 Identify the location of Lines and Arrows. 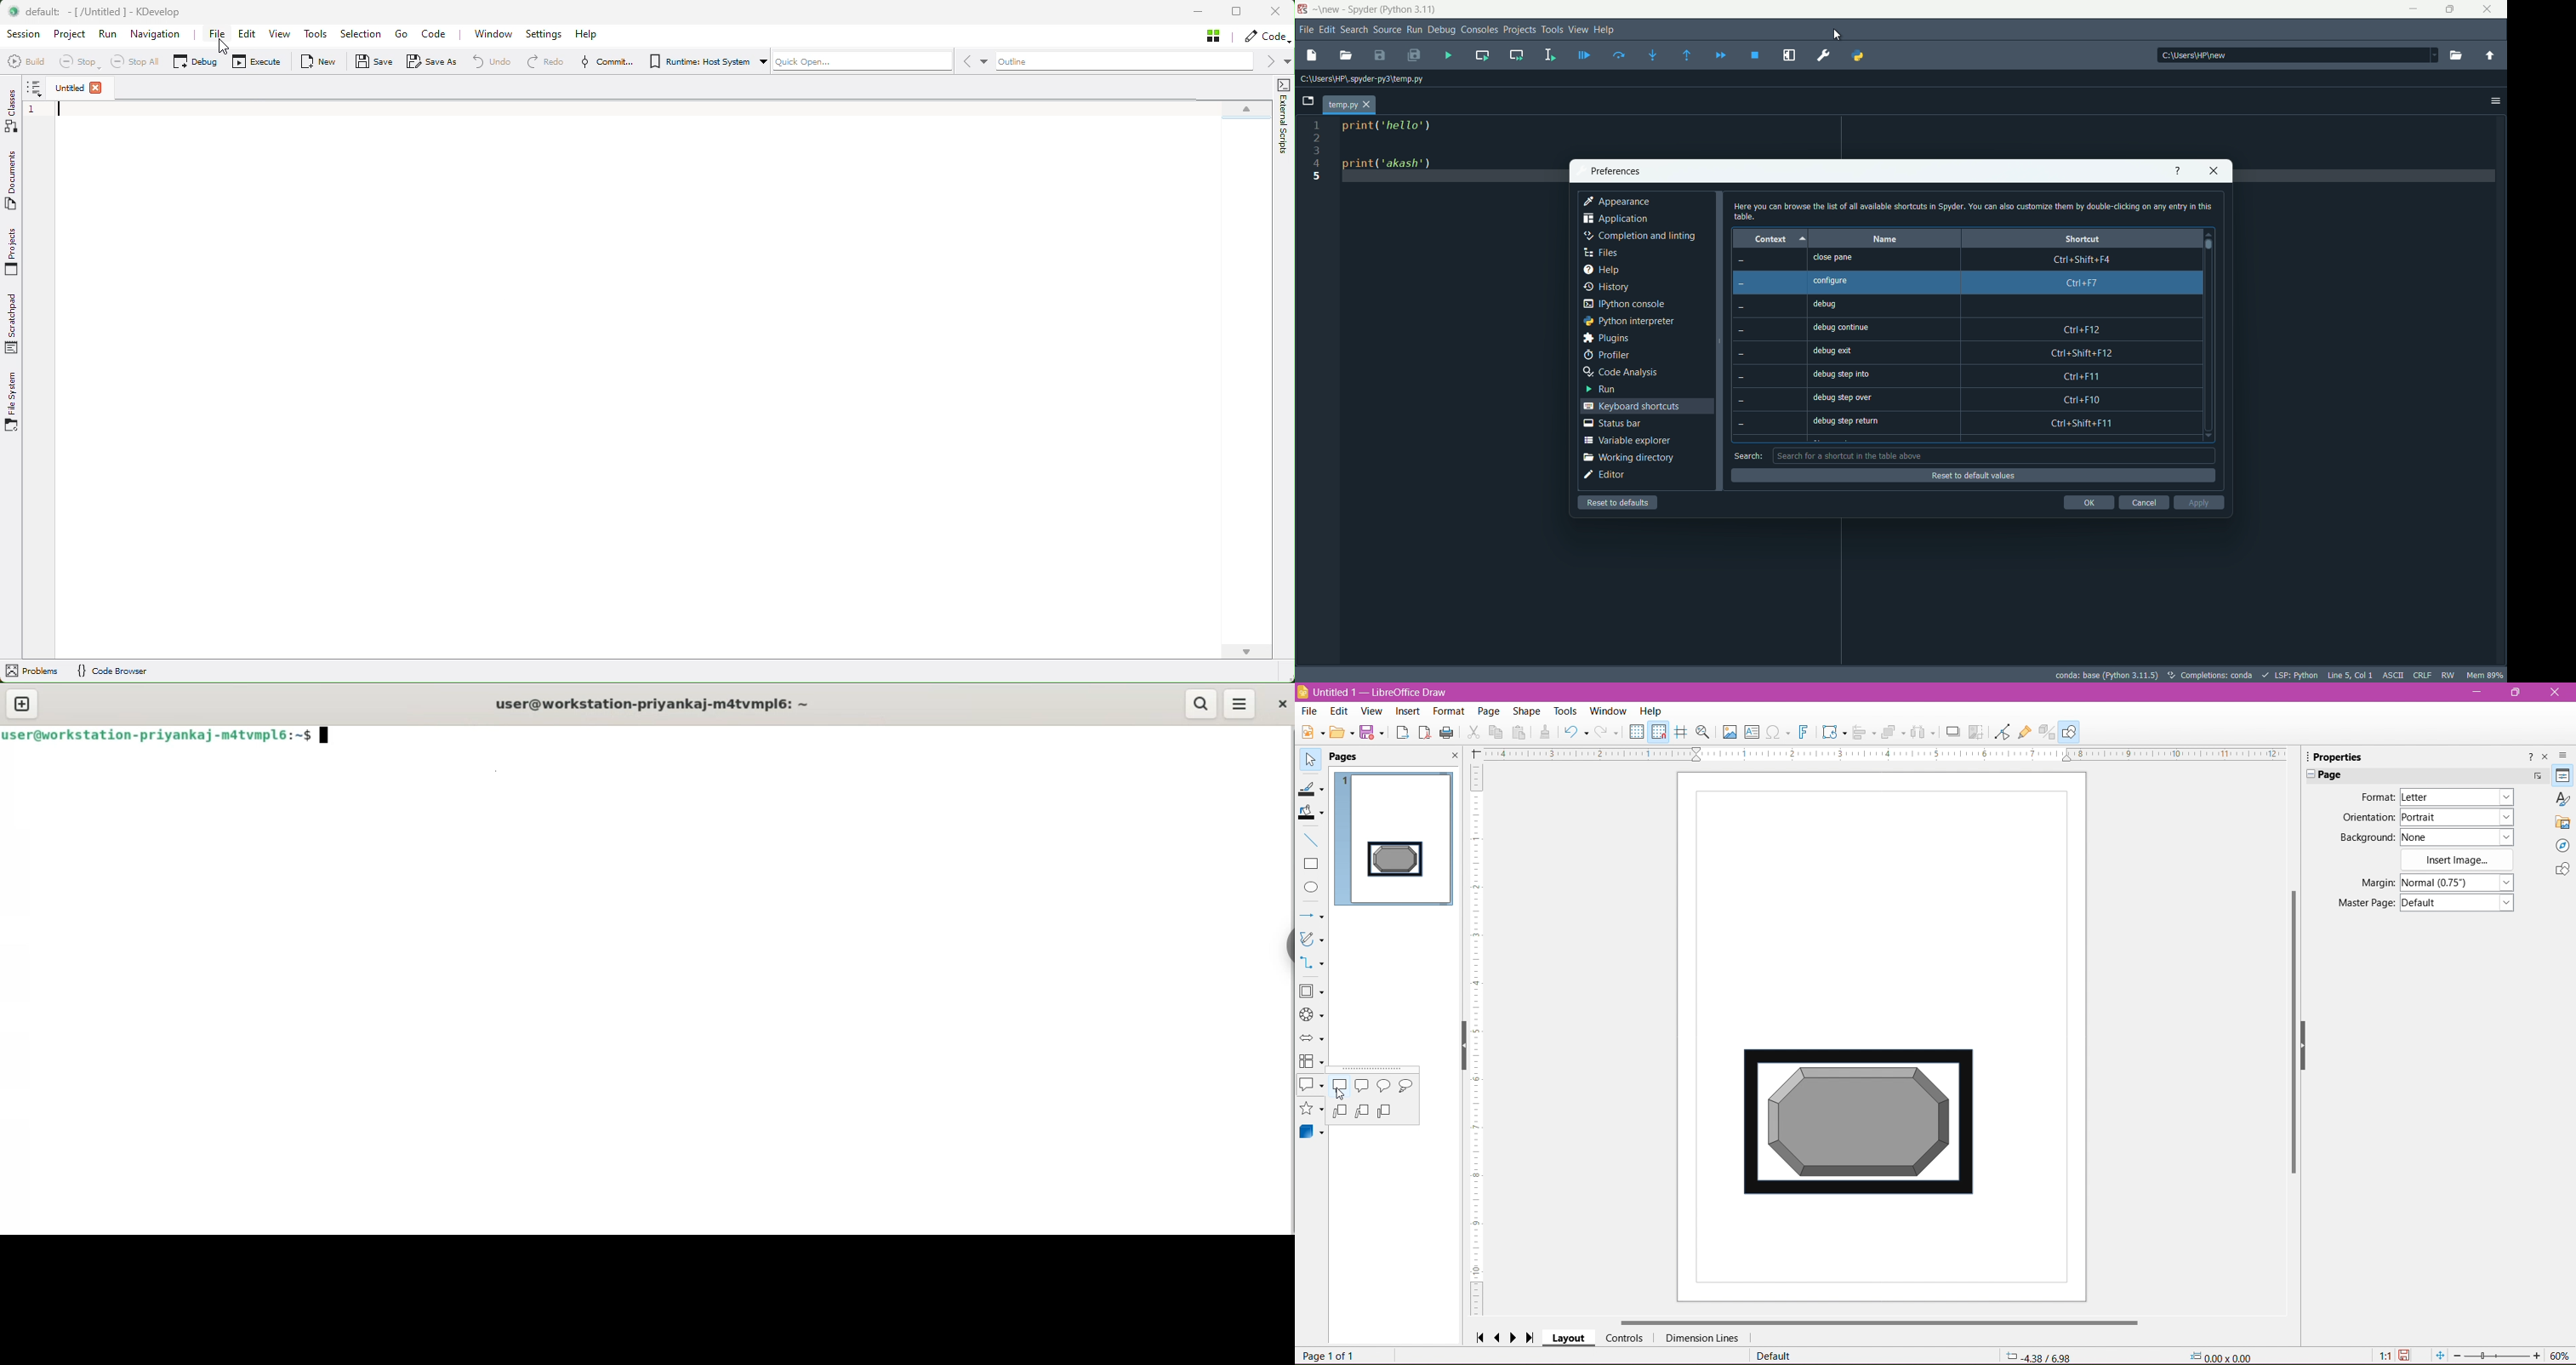
(1312, 916).